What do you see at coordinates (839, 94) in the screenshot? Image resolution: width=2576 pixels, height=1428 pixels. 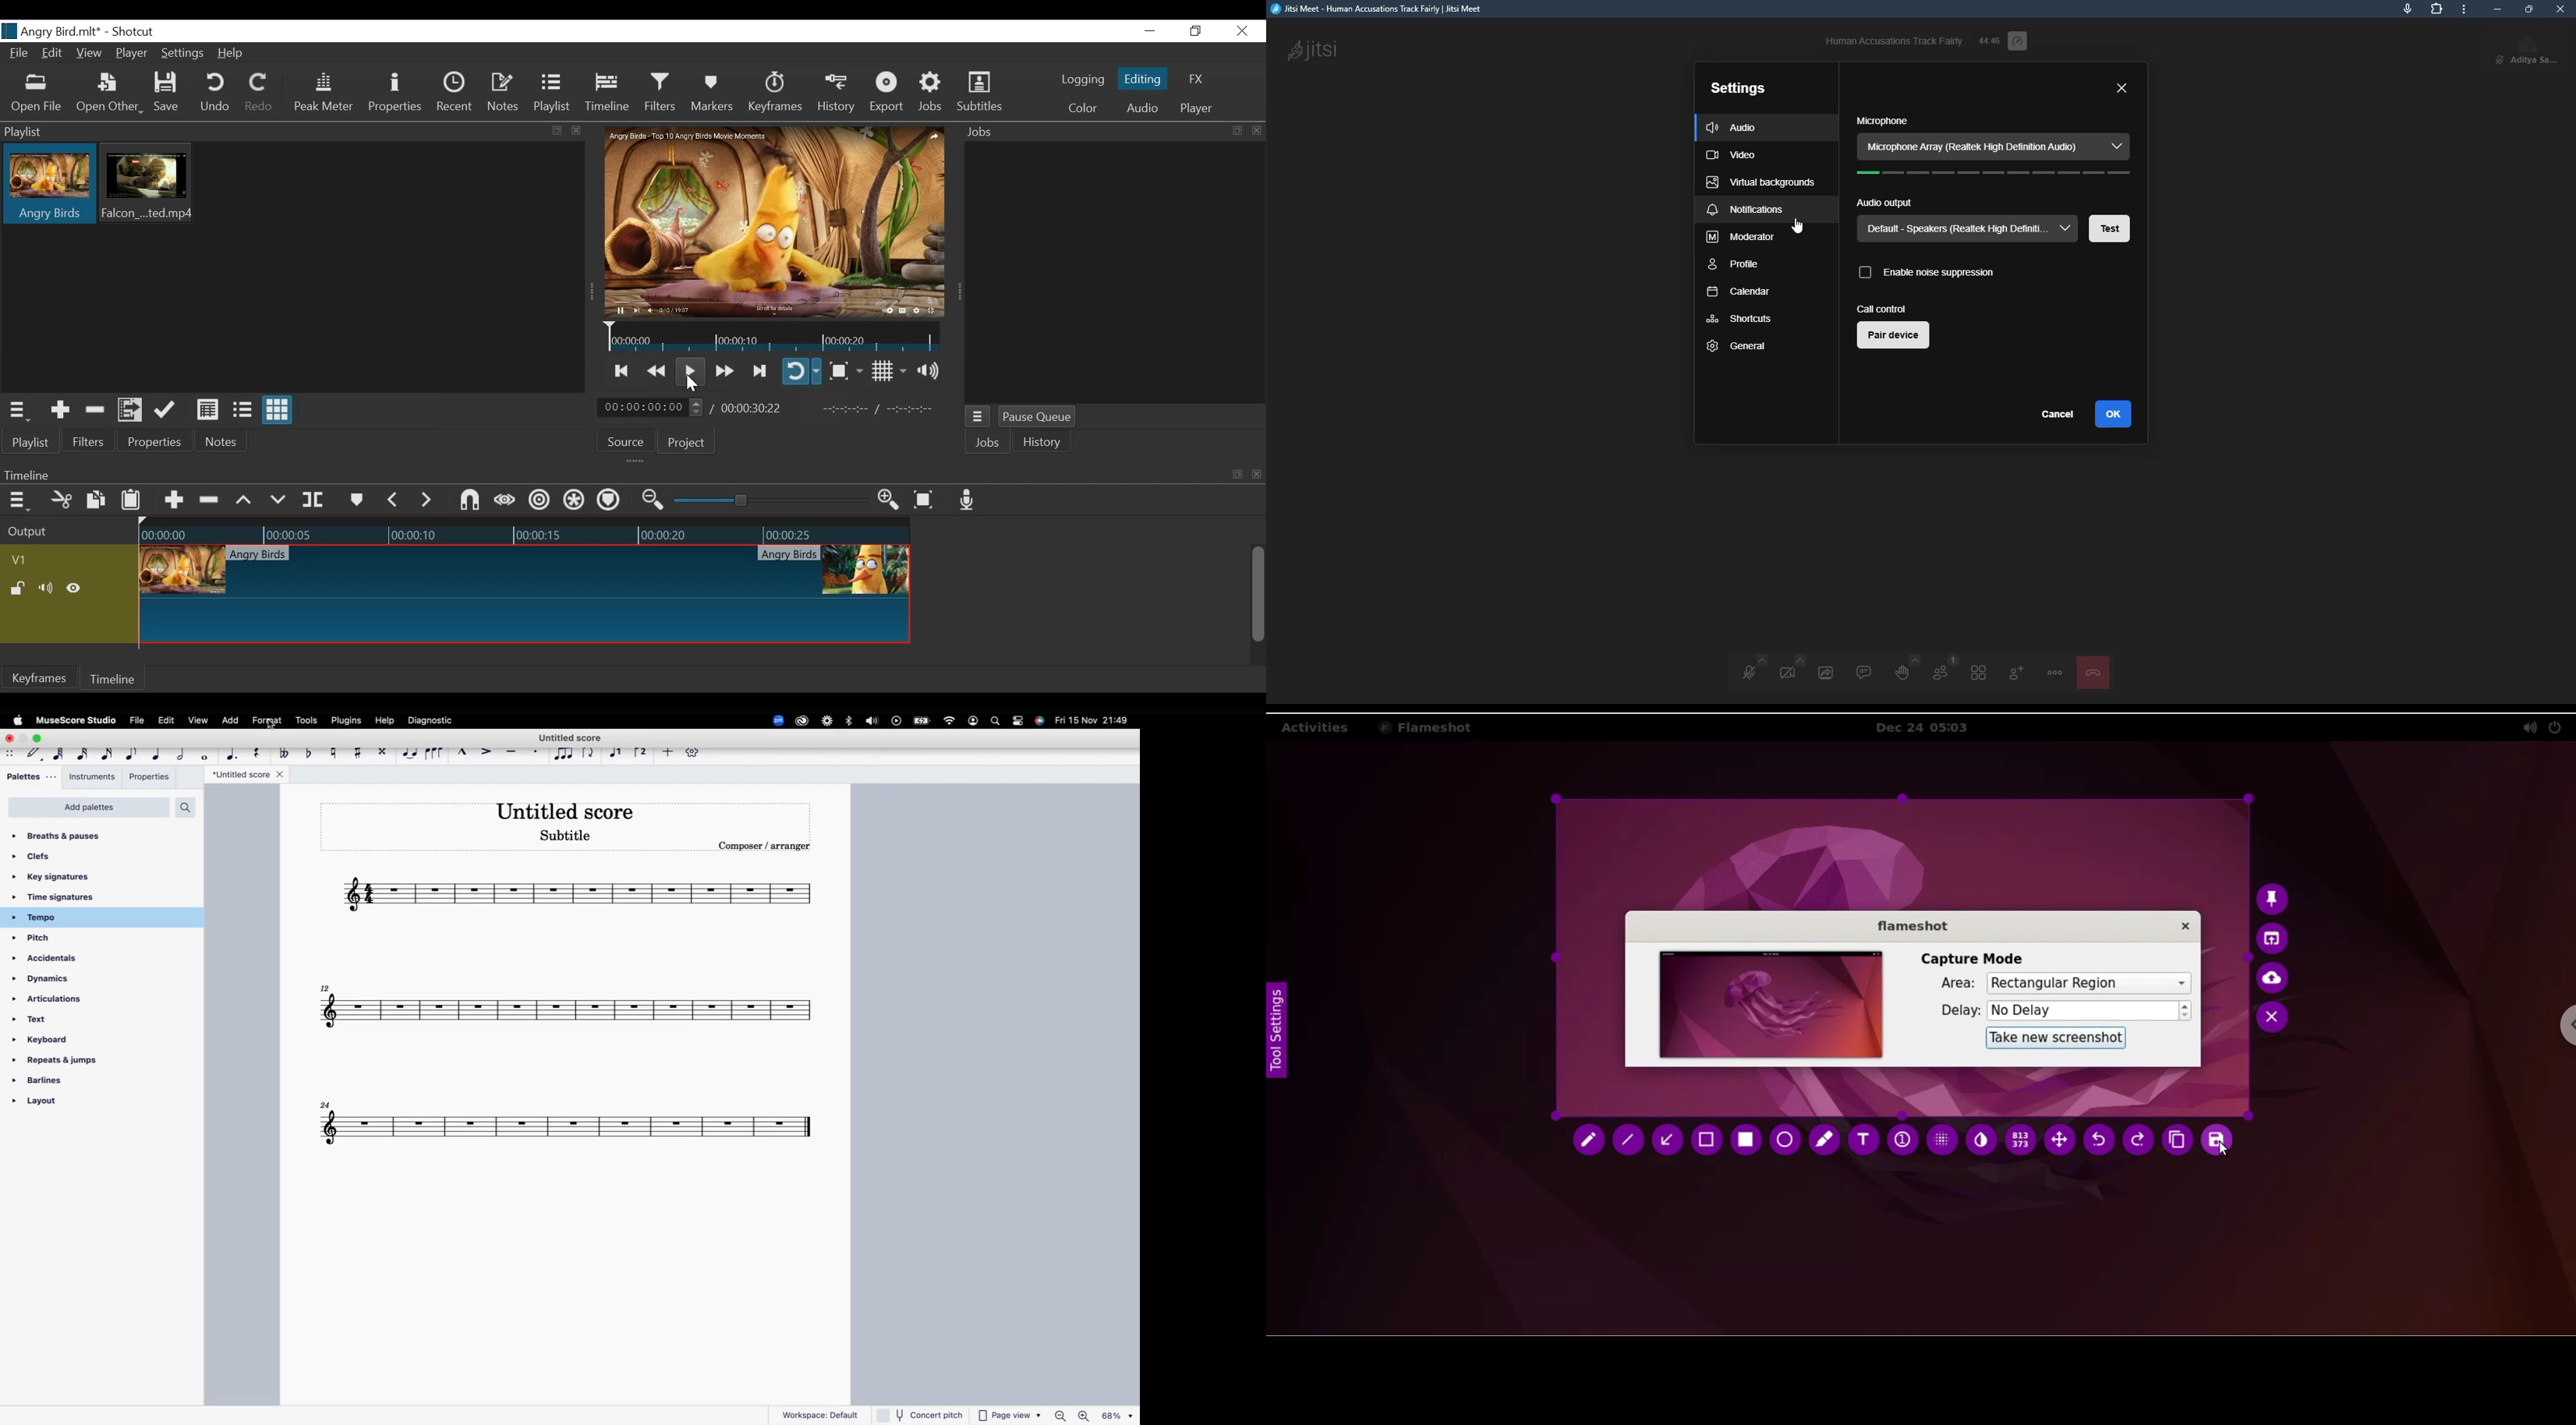 I see `History` at bounding box center [839, 94].